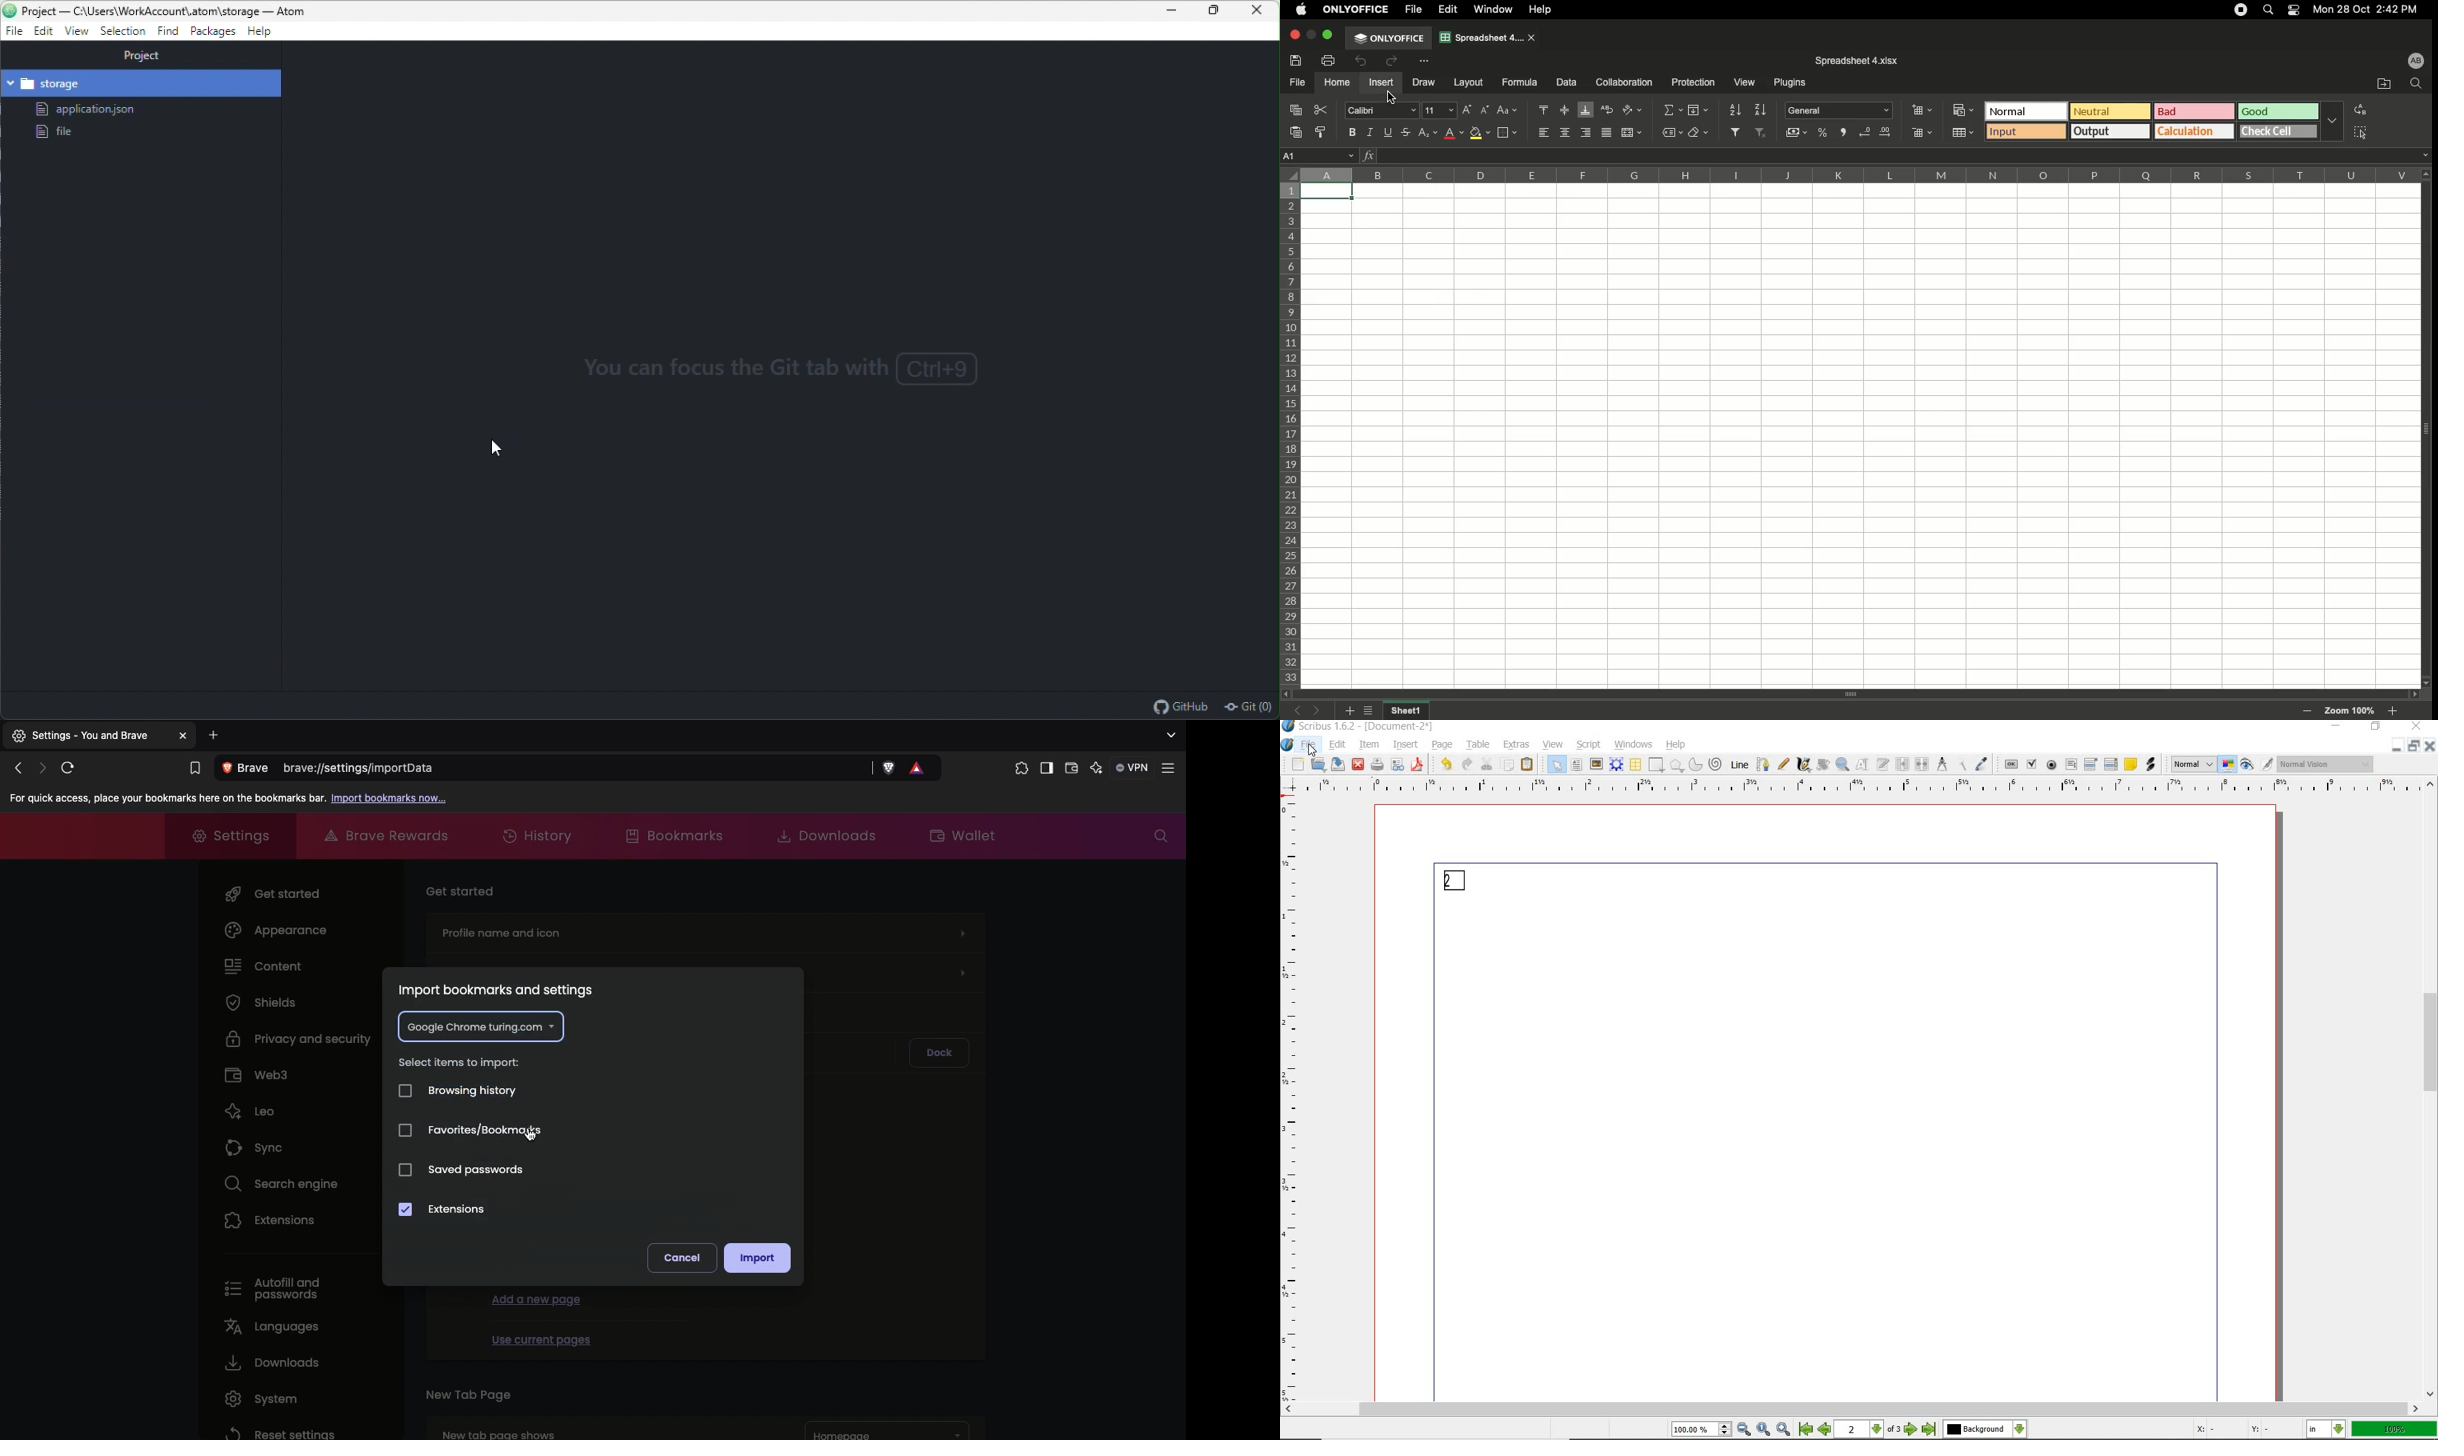 This screenshot has height=1456, width=2464. I want to click on Edit in Preview Mode, so click(2267, 766).